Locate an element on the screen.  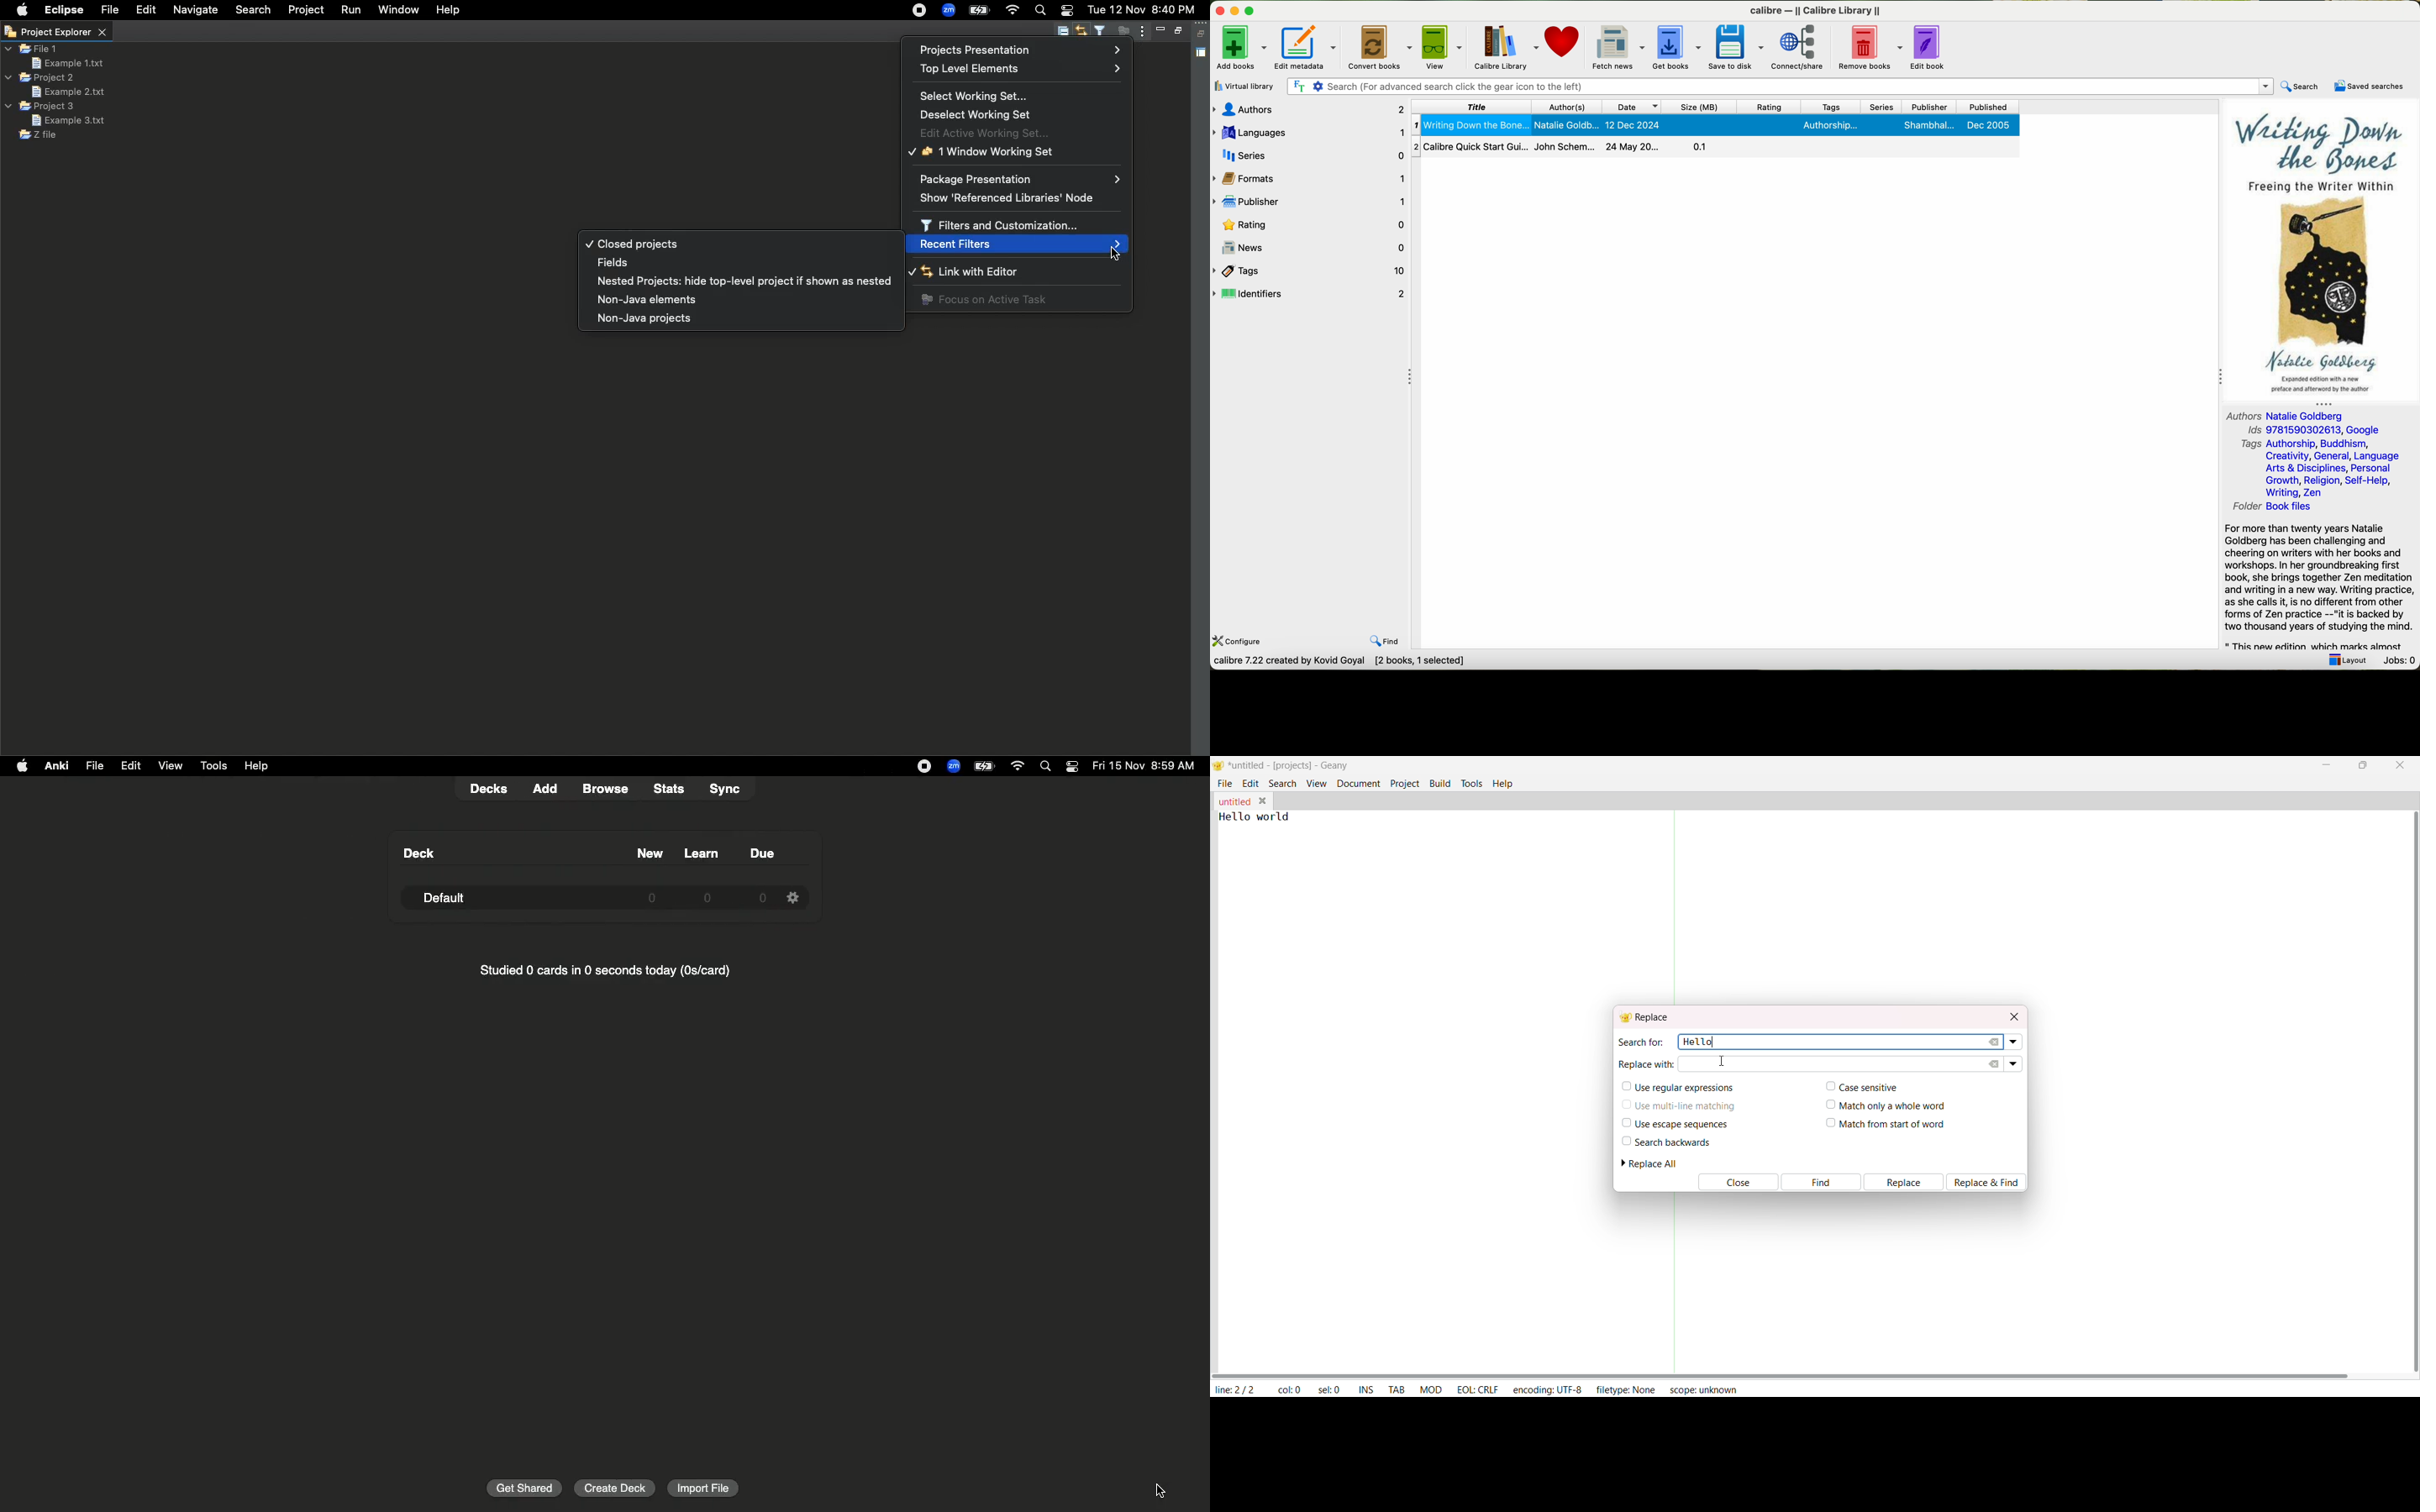
authors is located at coordinates (1564, 106).